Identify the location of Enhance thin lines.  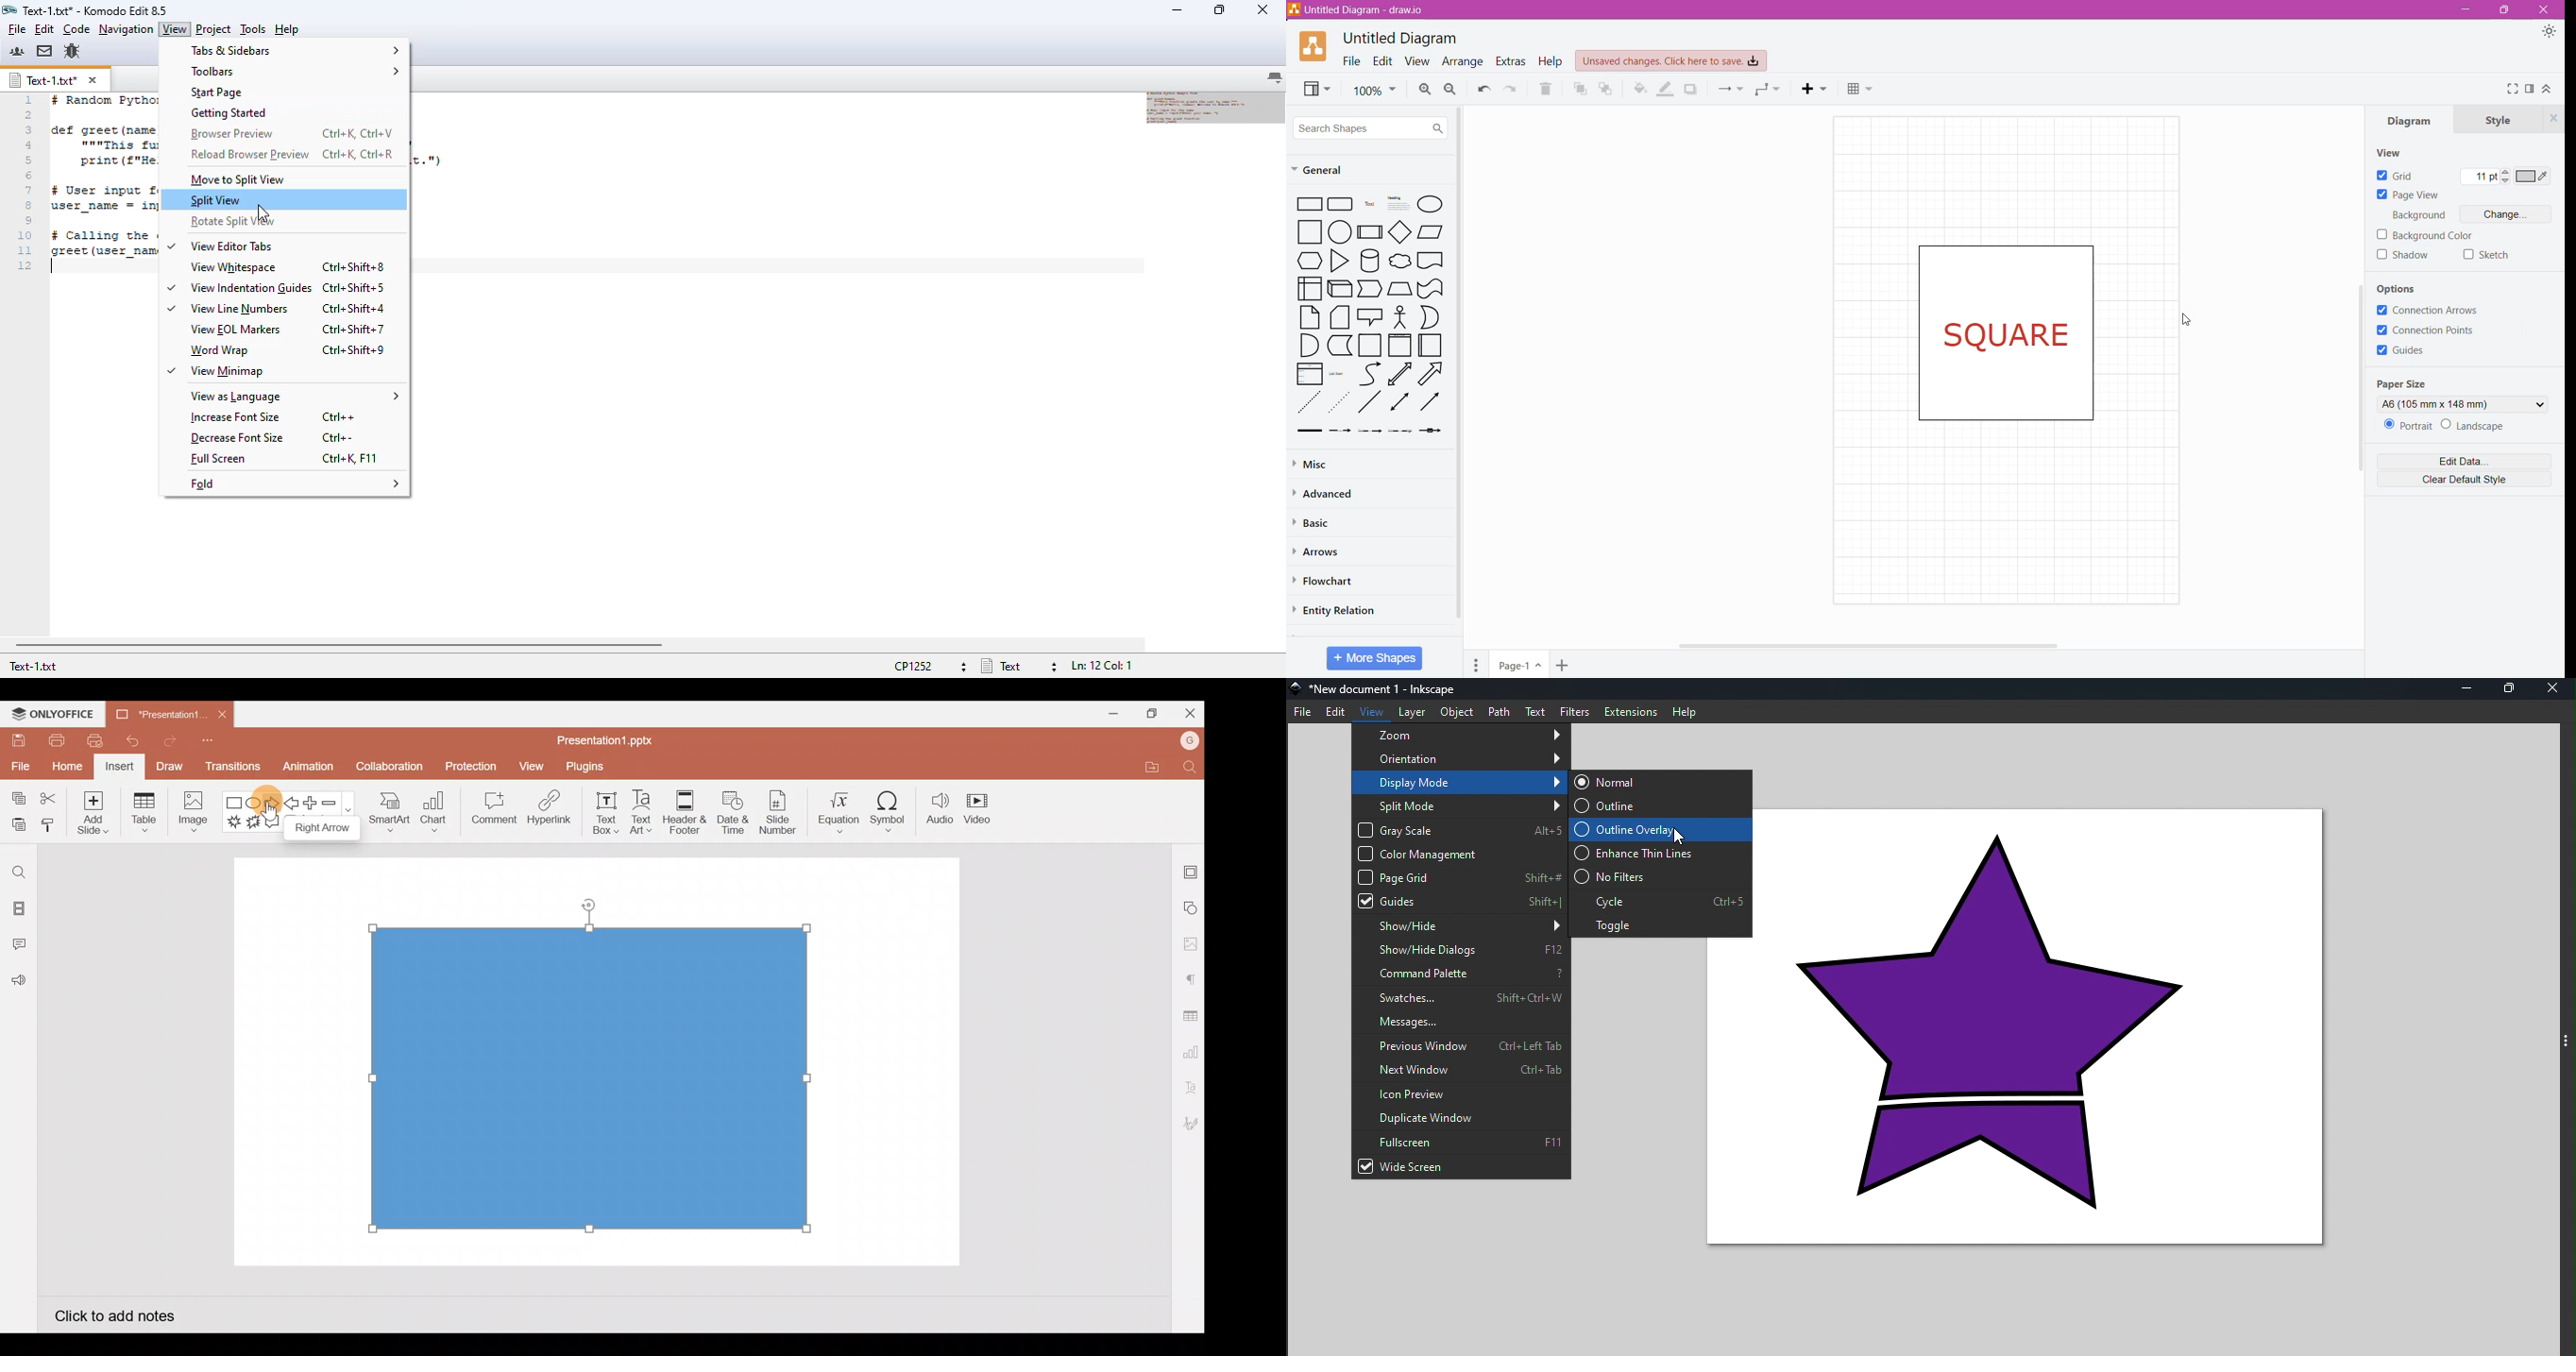
(1660, 852).